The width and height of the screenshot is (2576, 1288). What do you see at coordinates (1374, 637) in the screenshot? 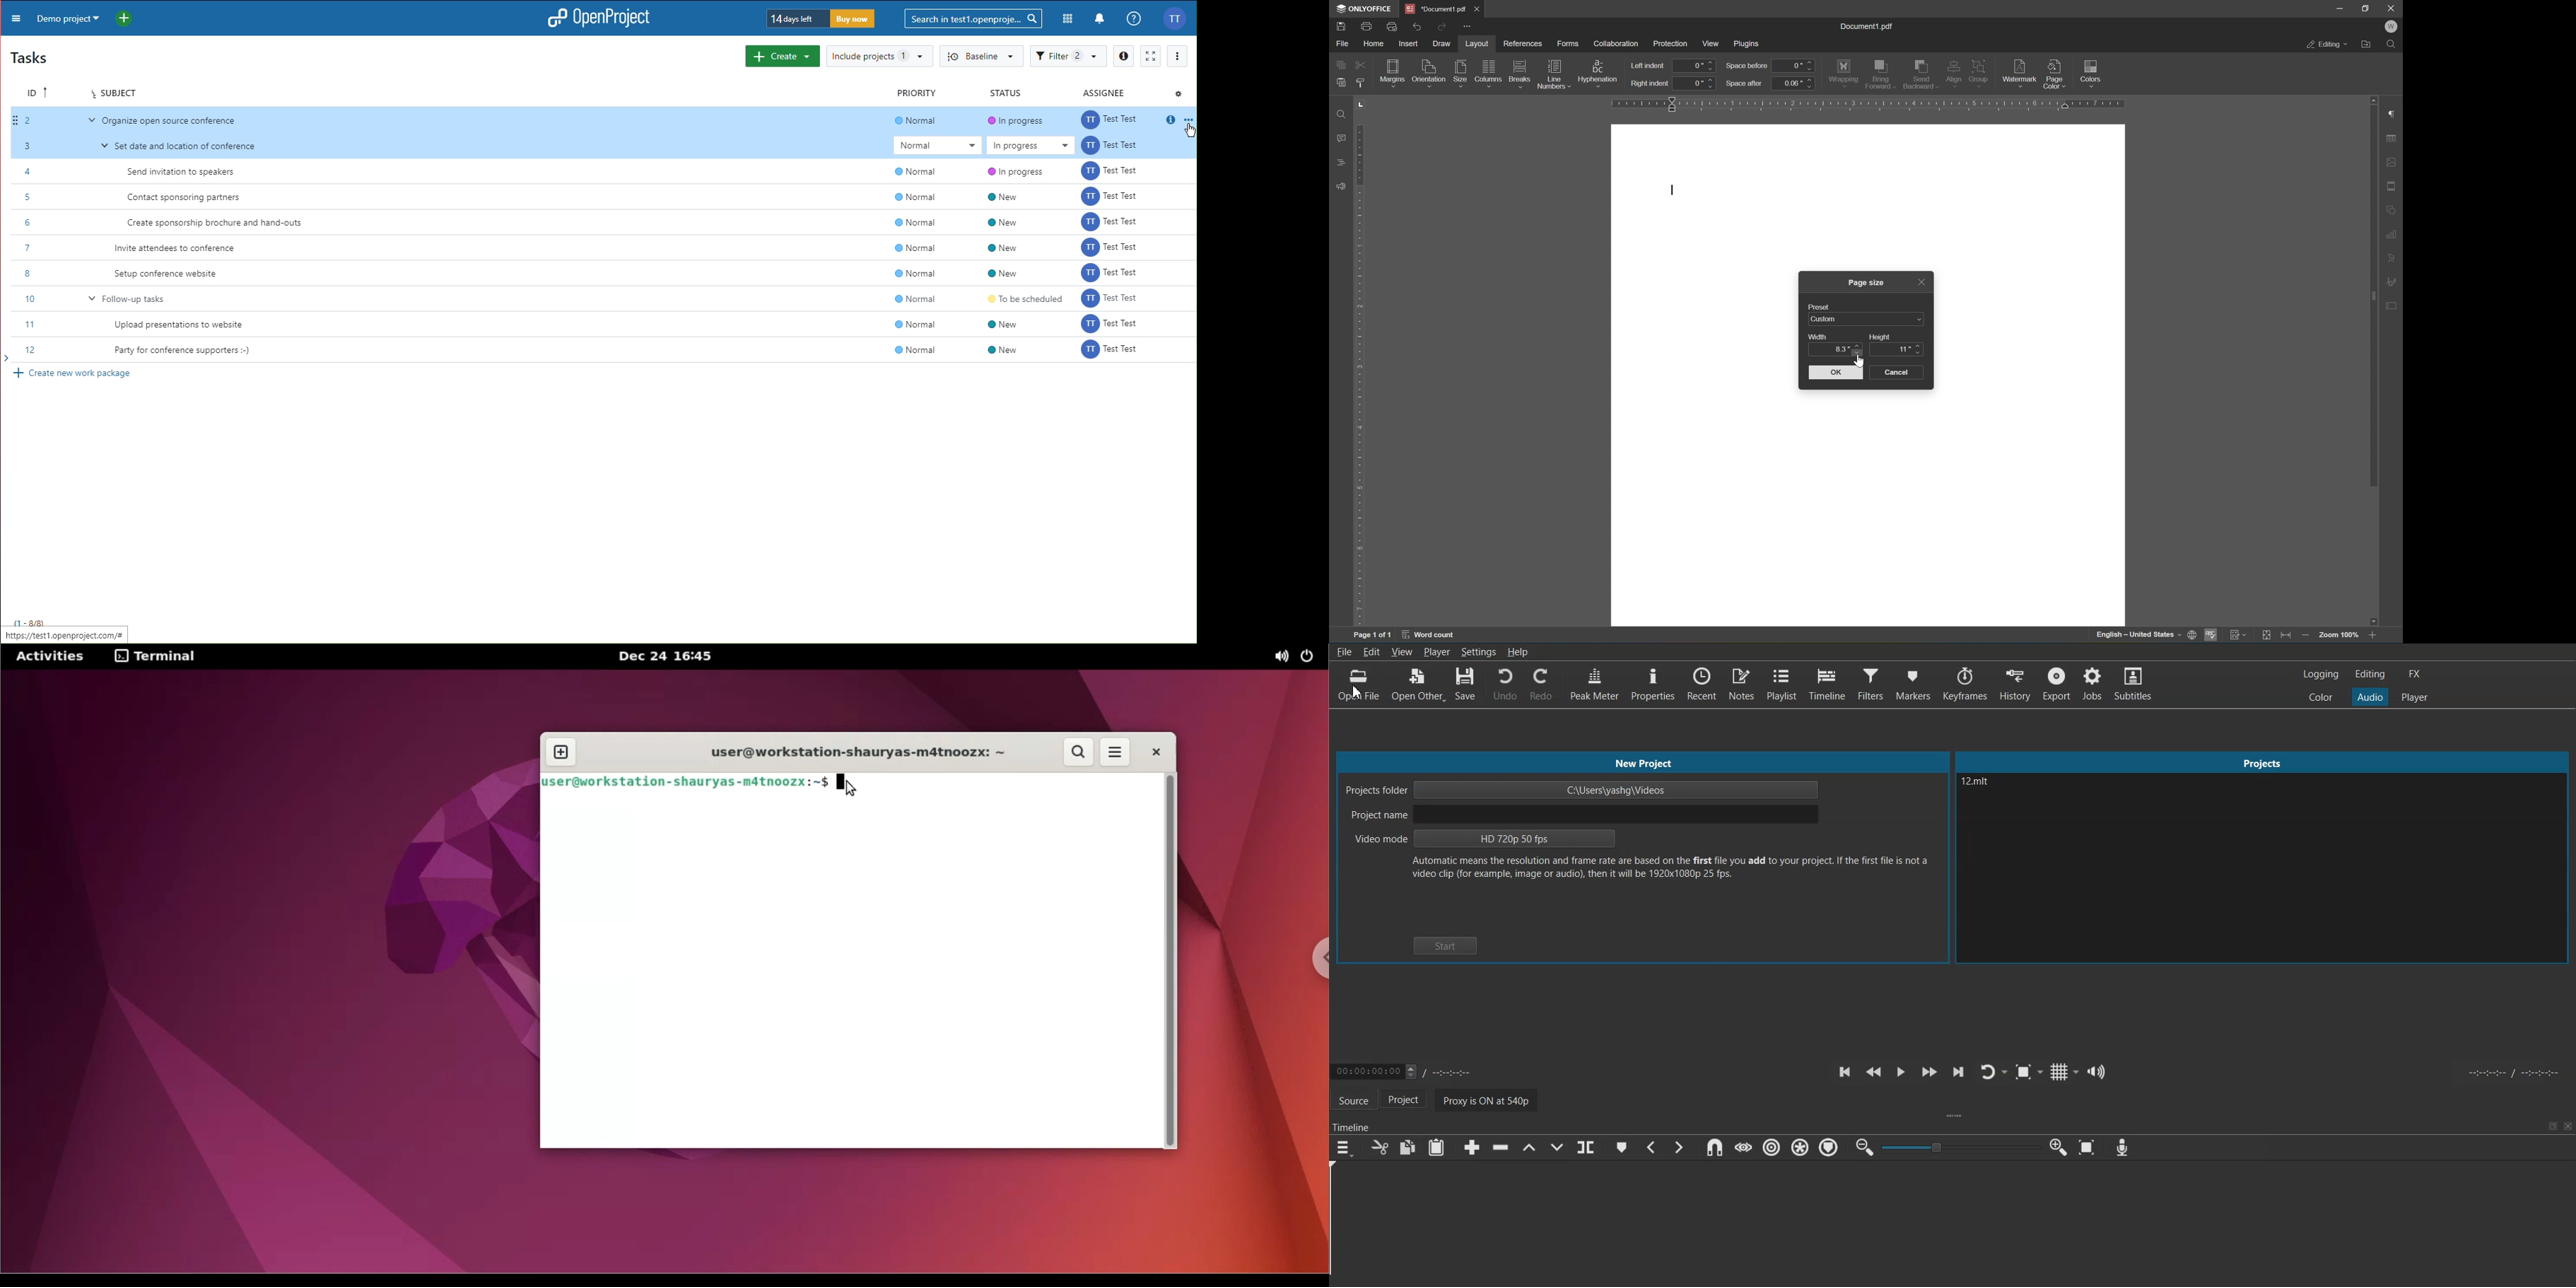
I see `page 1 of 1` at bounding box center [1374, 637].